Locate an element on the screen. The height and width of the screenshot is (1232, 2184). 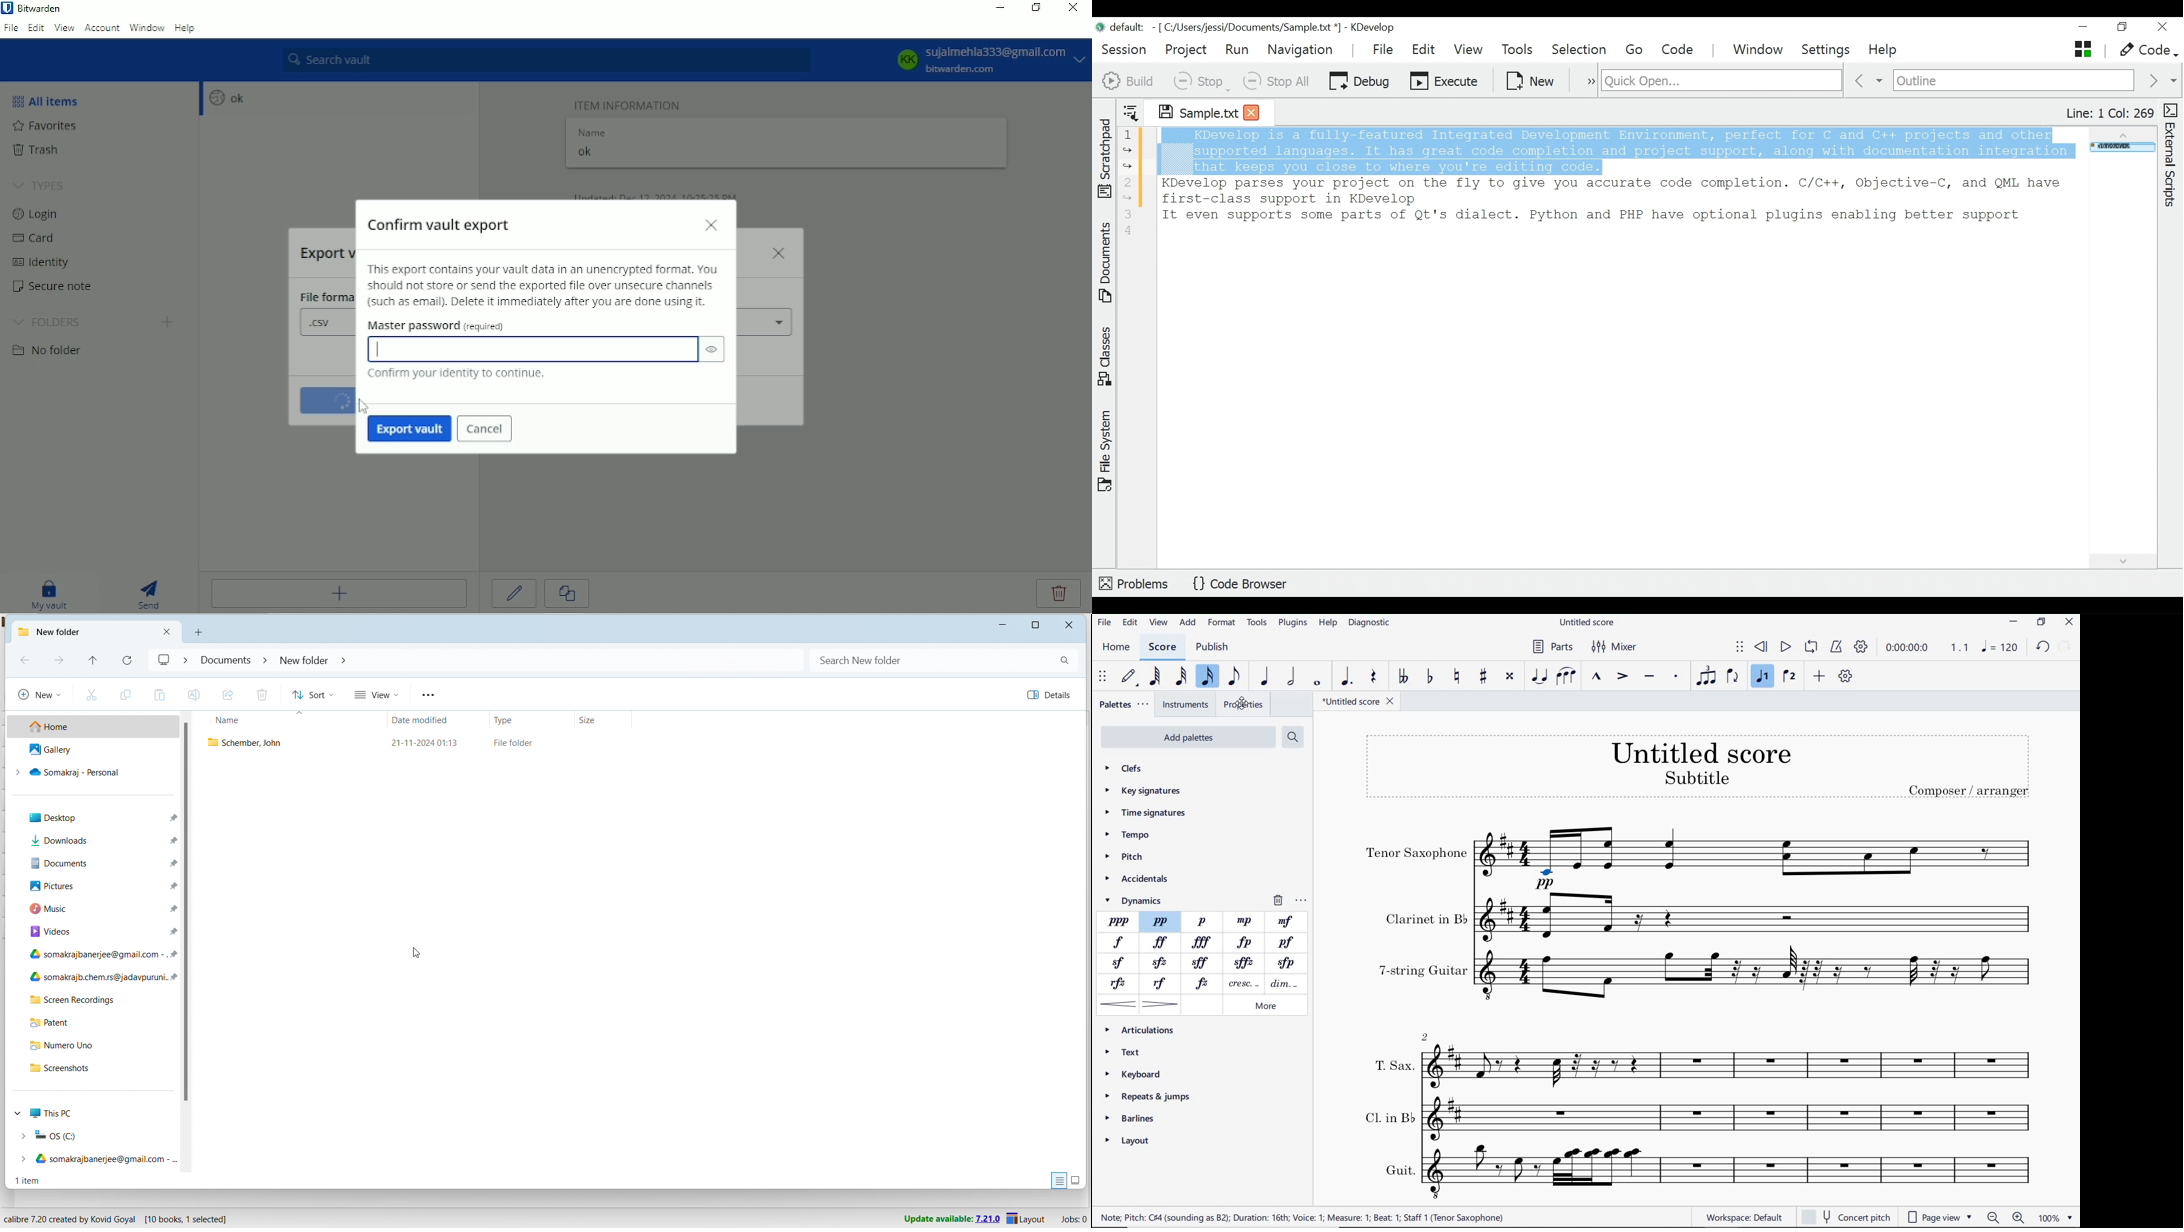
MF (MEZZO-FORTE) is located at coordinates (1285, 922).